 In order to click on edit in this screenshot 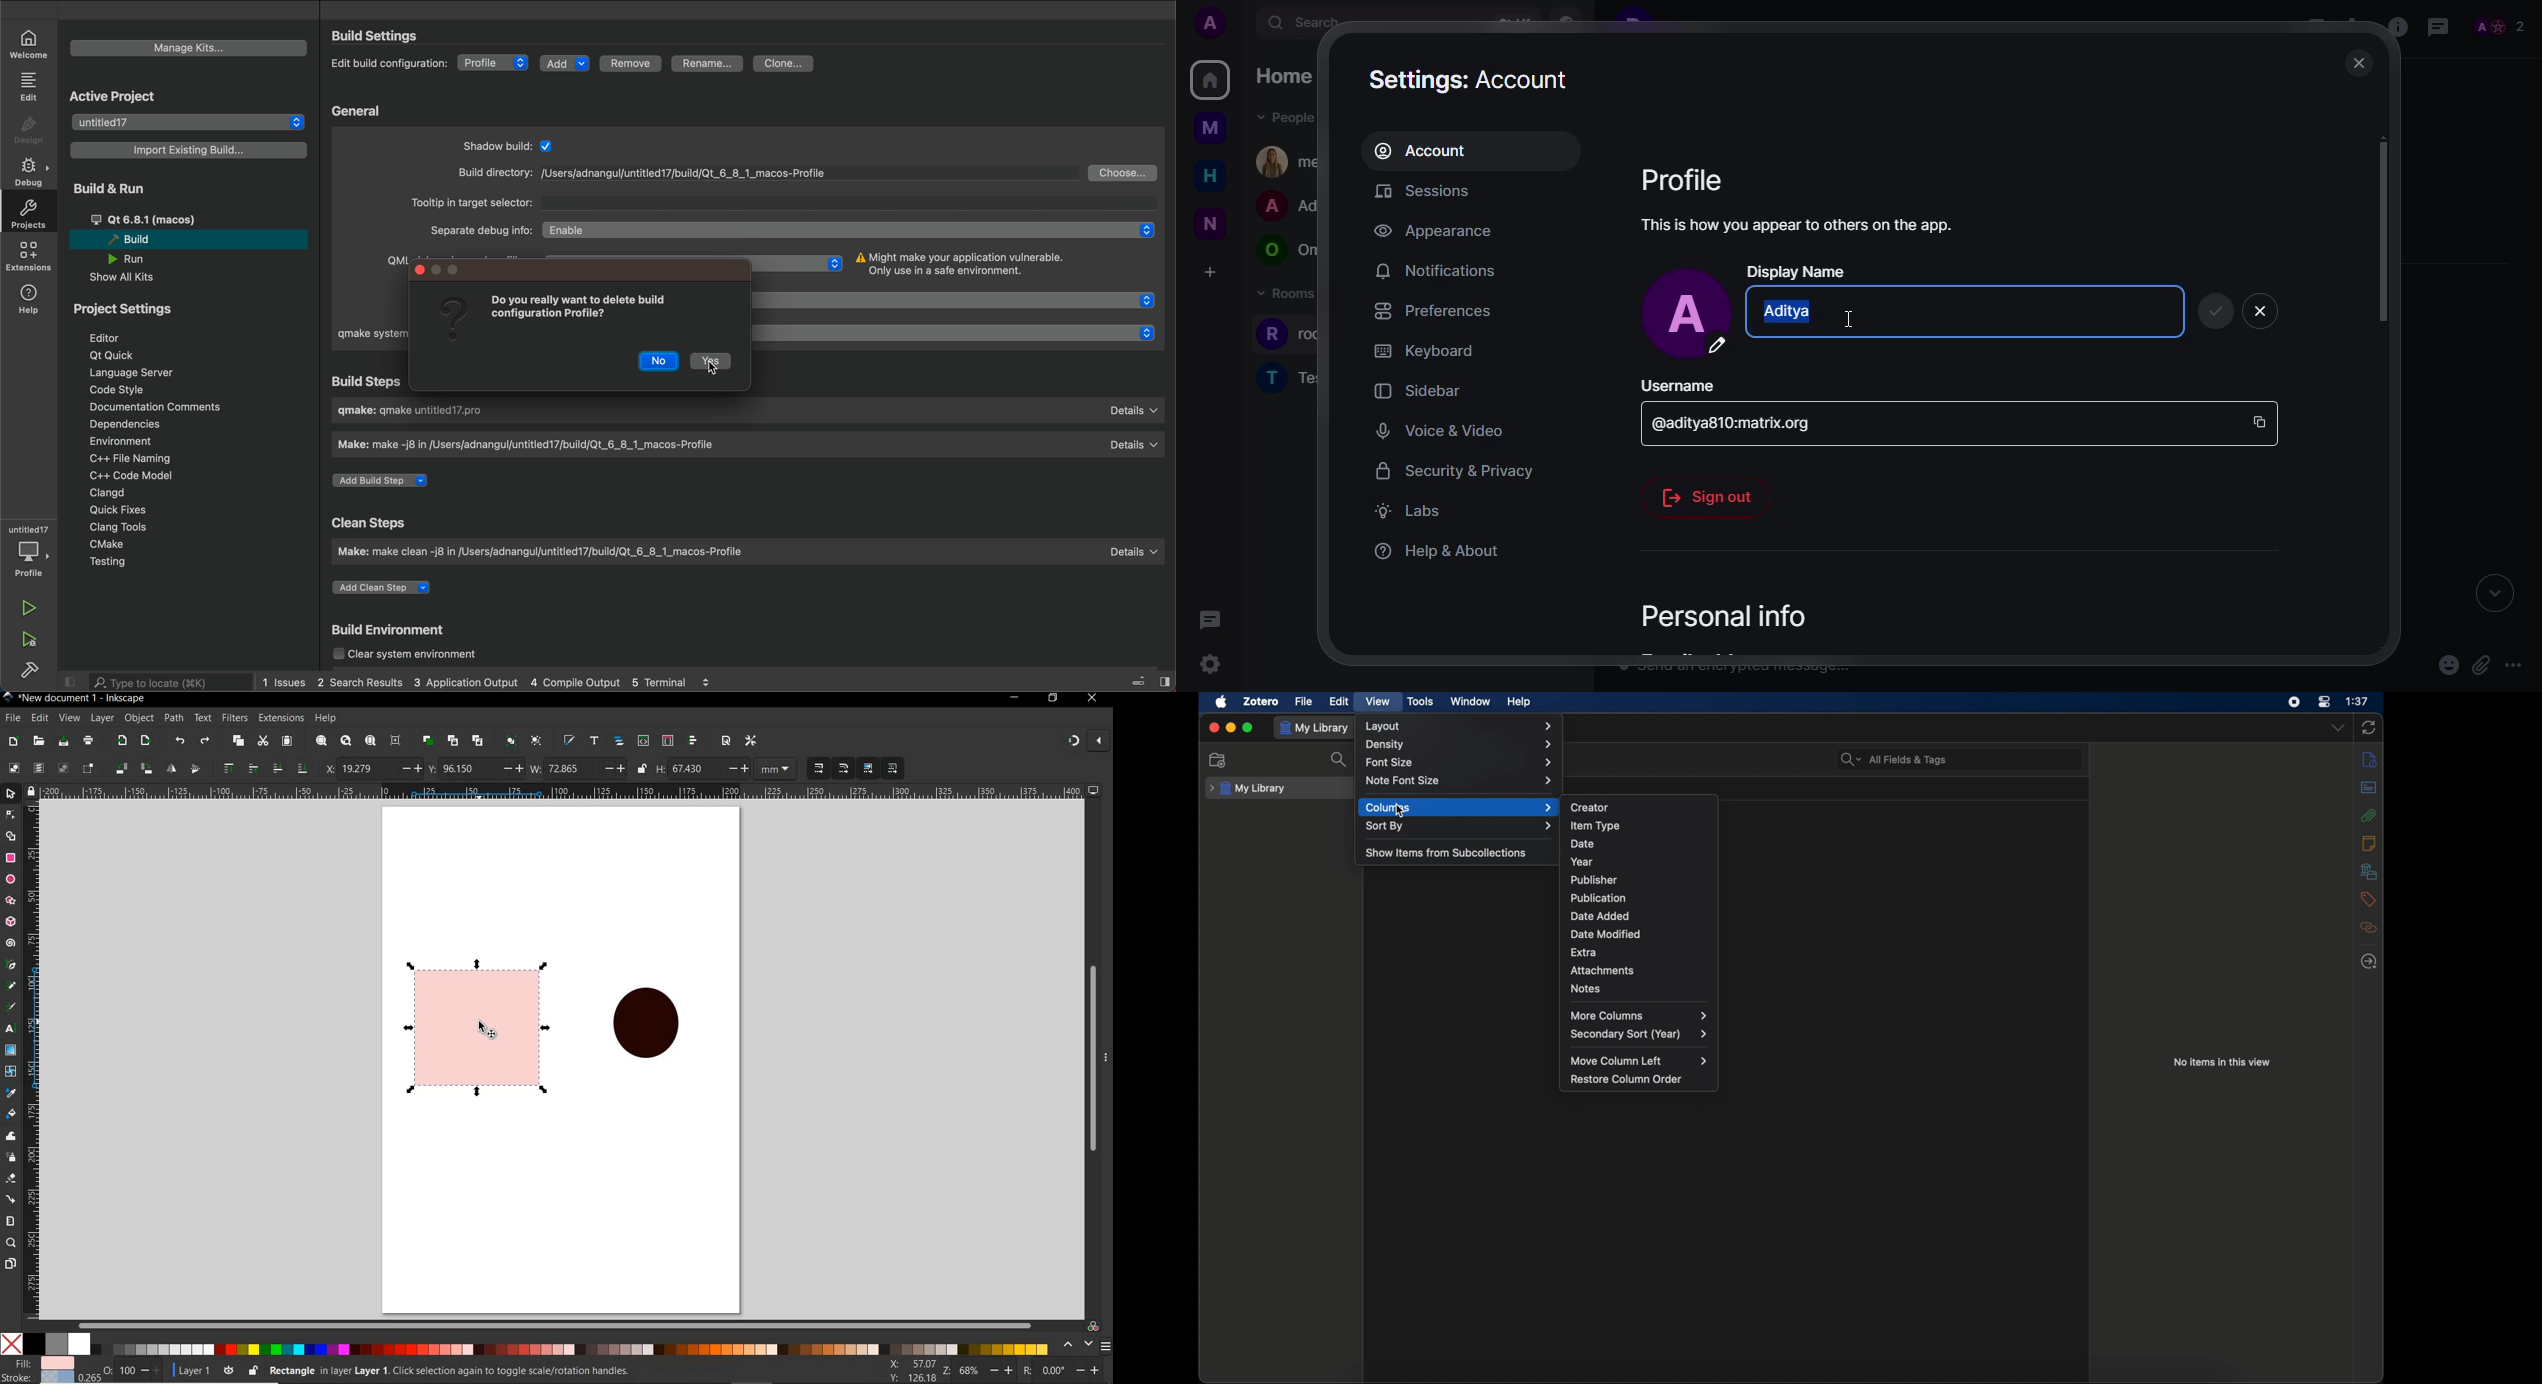, I will do `click(1340, 702)`.